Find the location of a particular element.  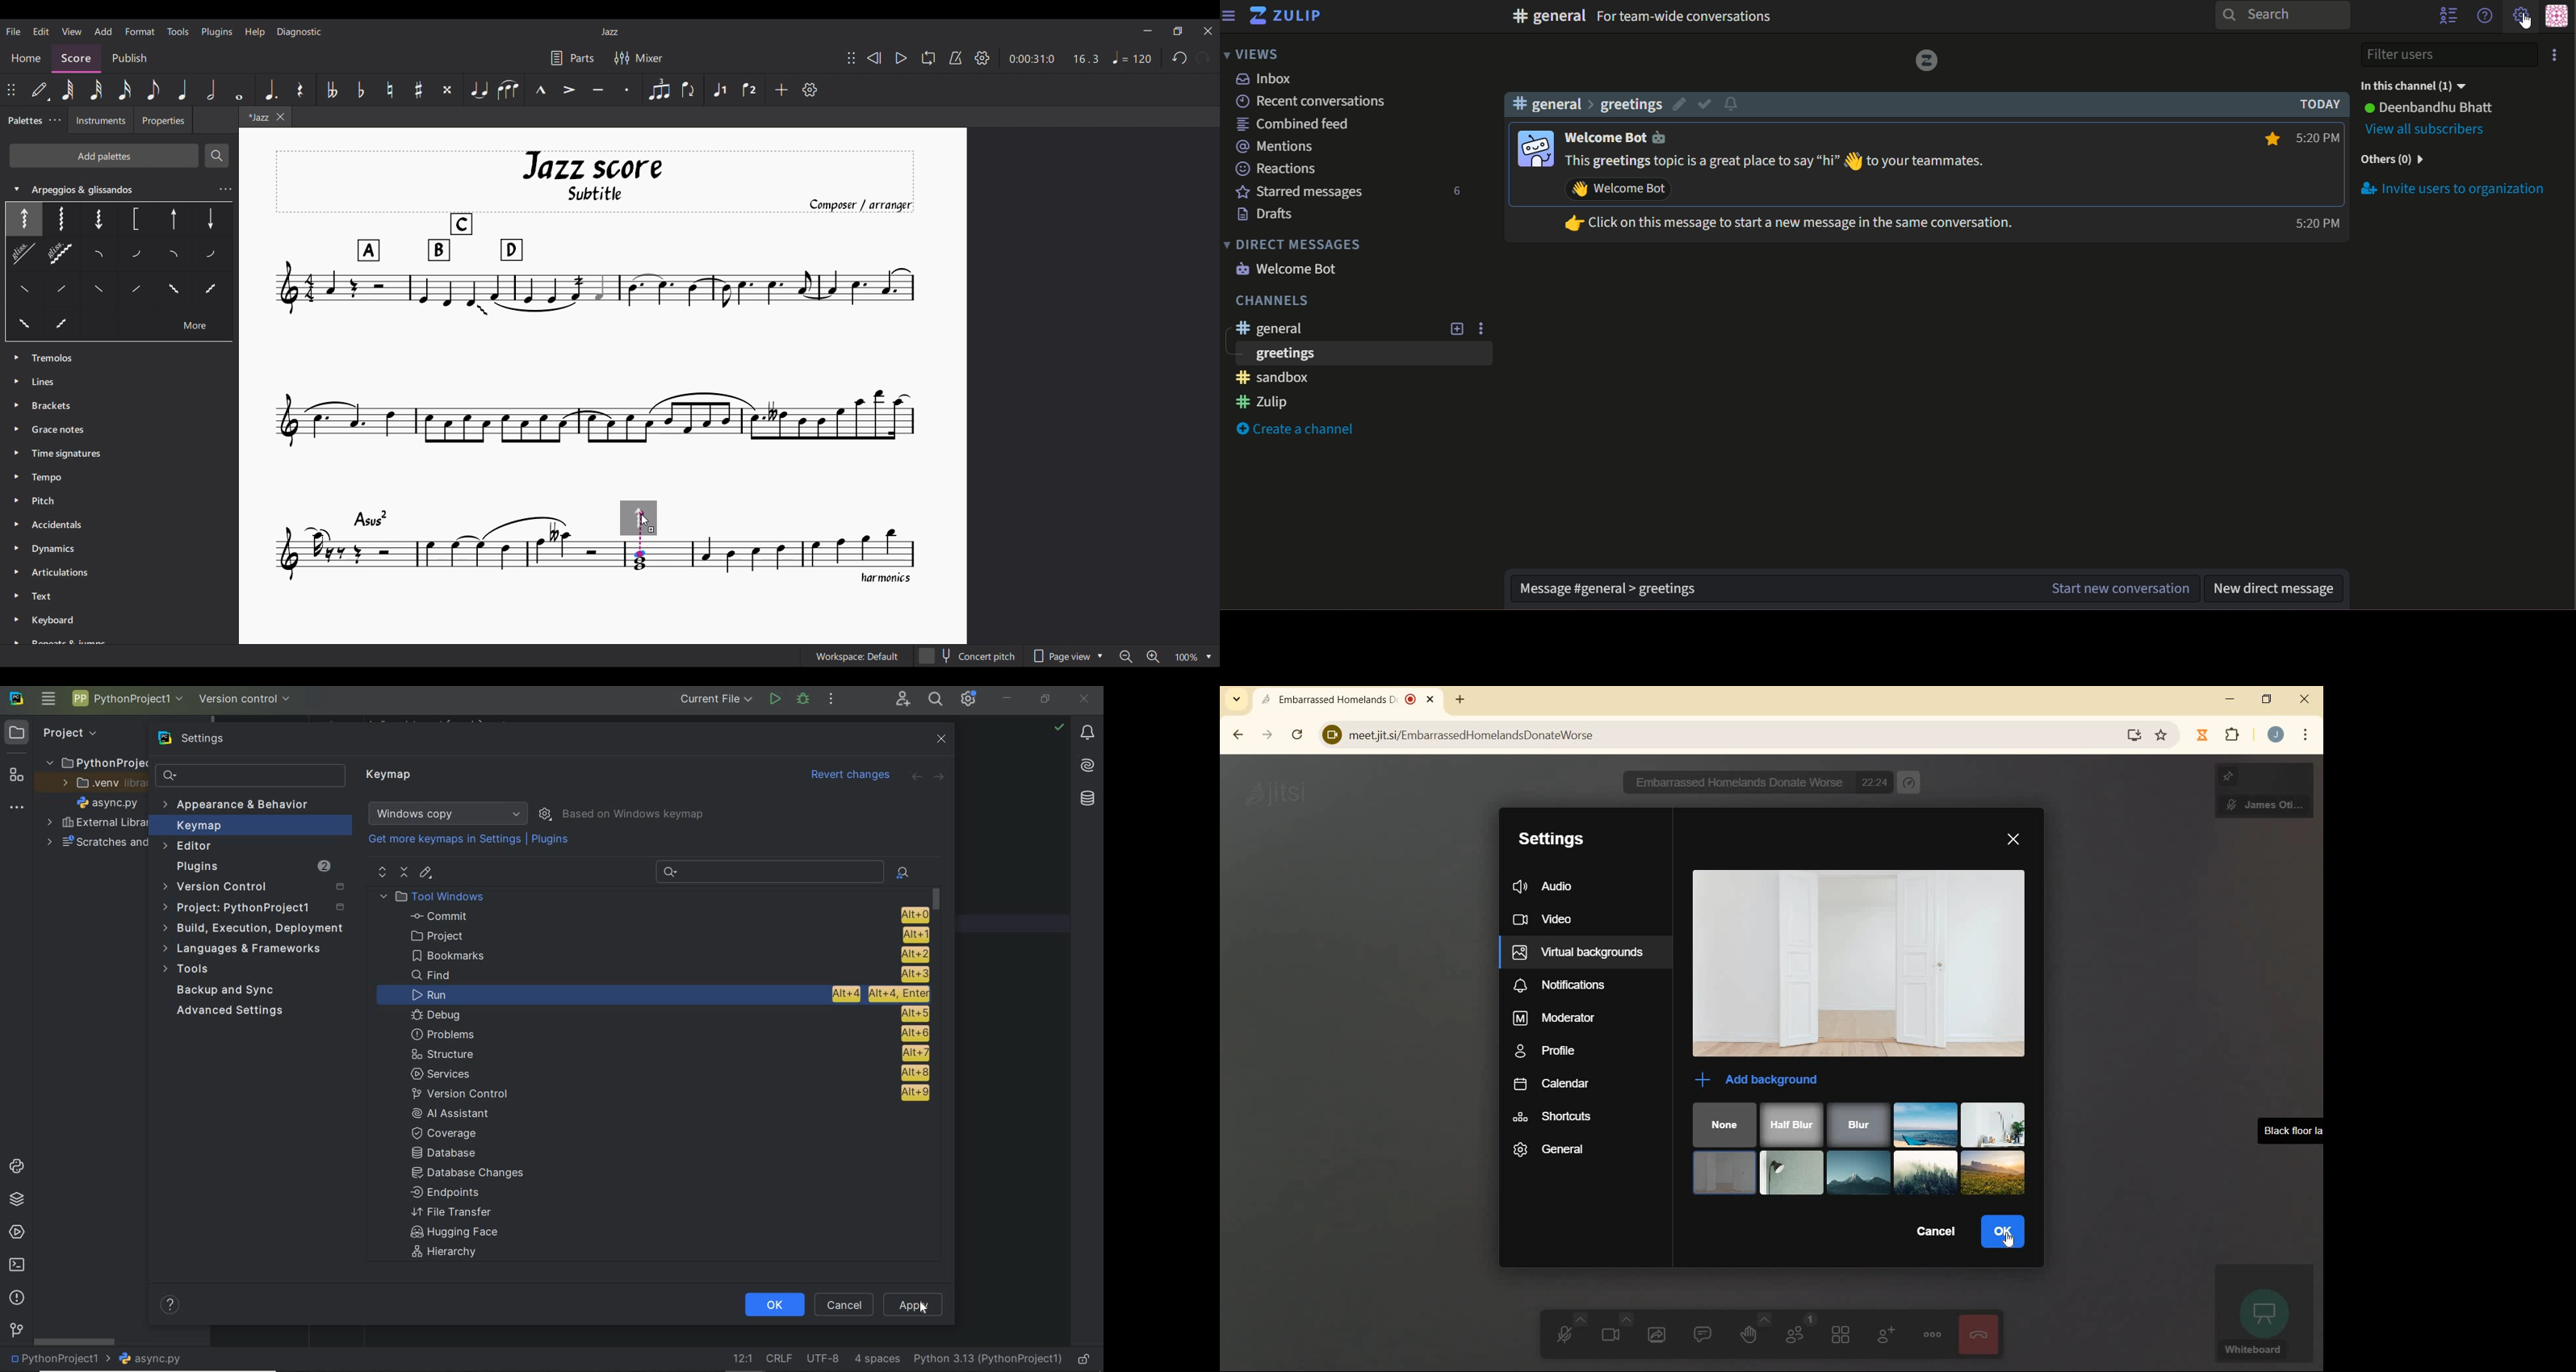

Toggle sharp is located at coordinates (419, 90).